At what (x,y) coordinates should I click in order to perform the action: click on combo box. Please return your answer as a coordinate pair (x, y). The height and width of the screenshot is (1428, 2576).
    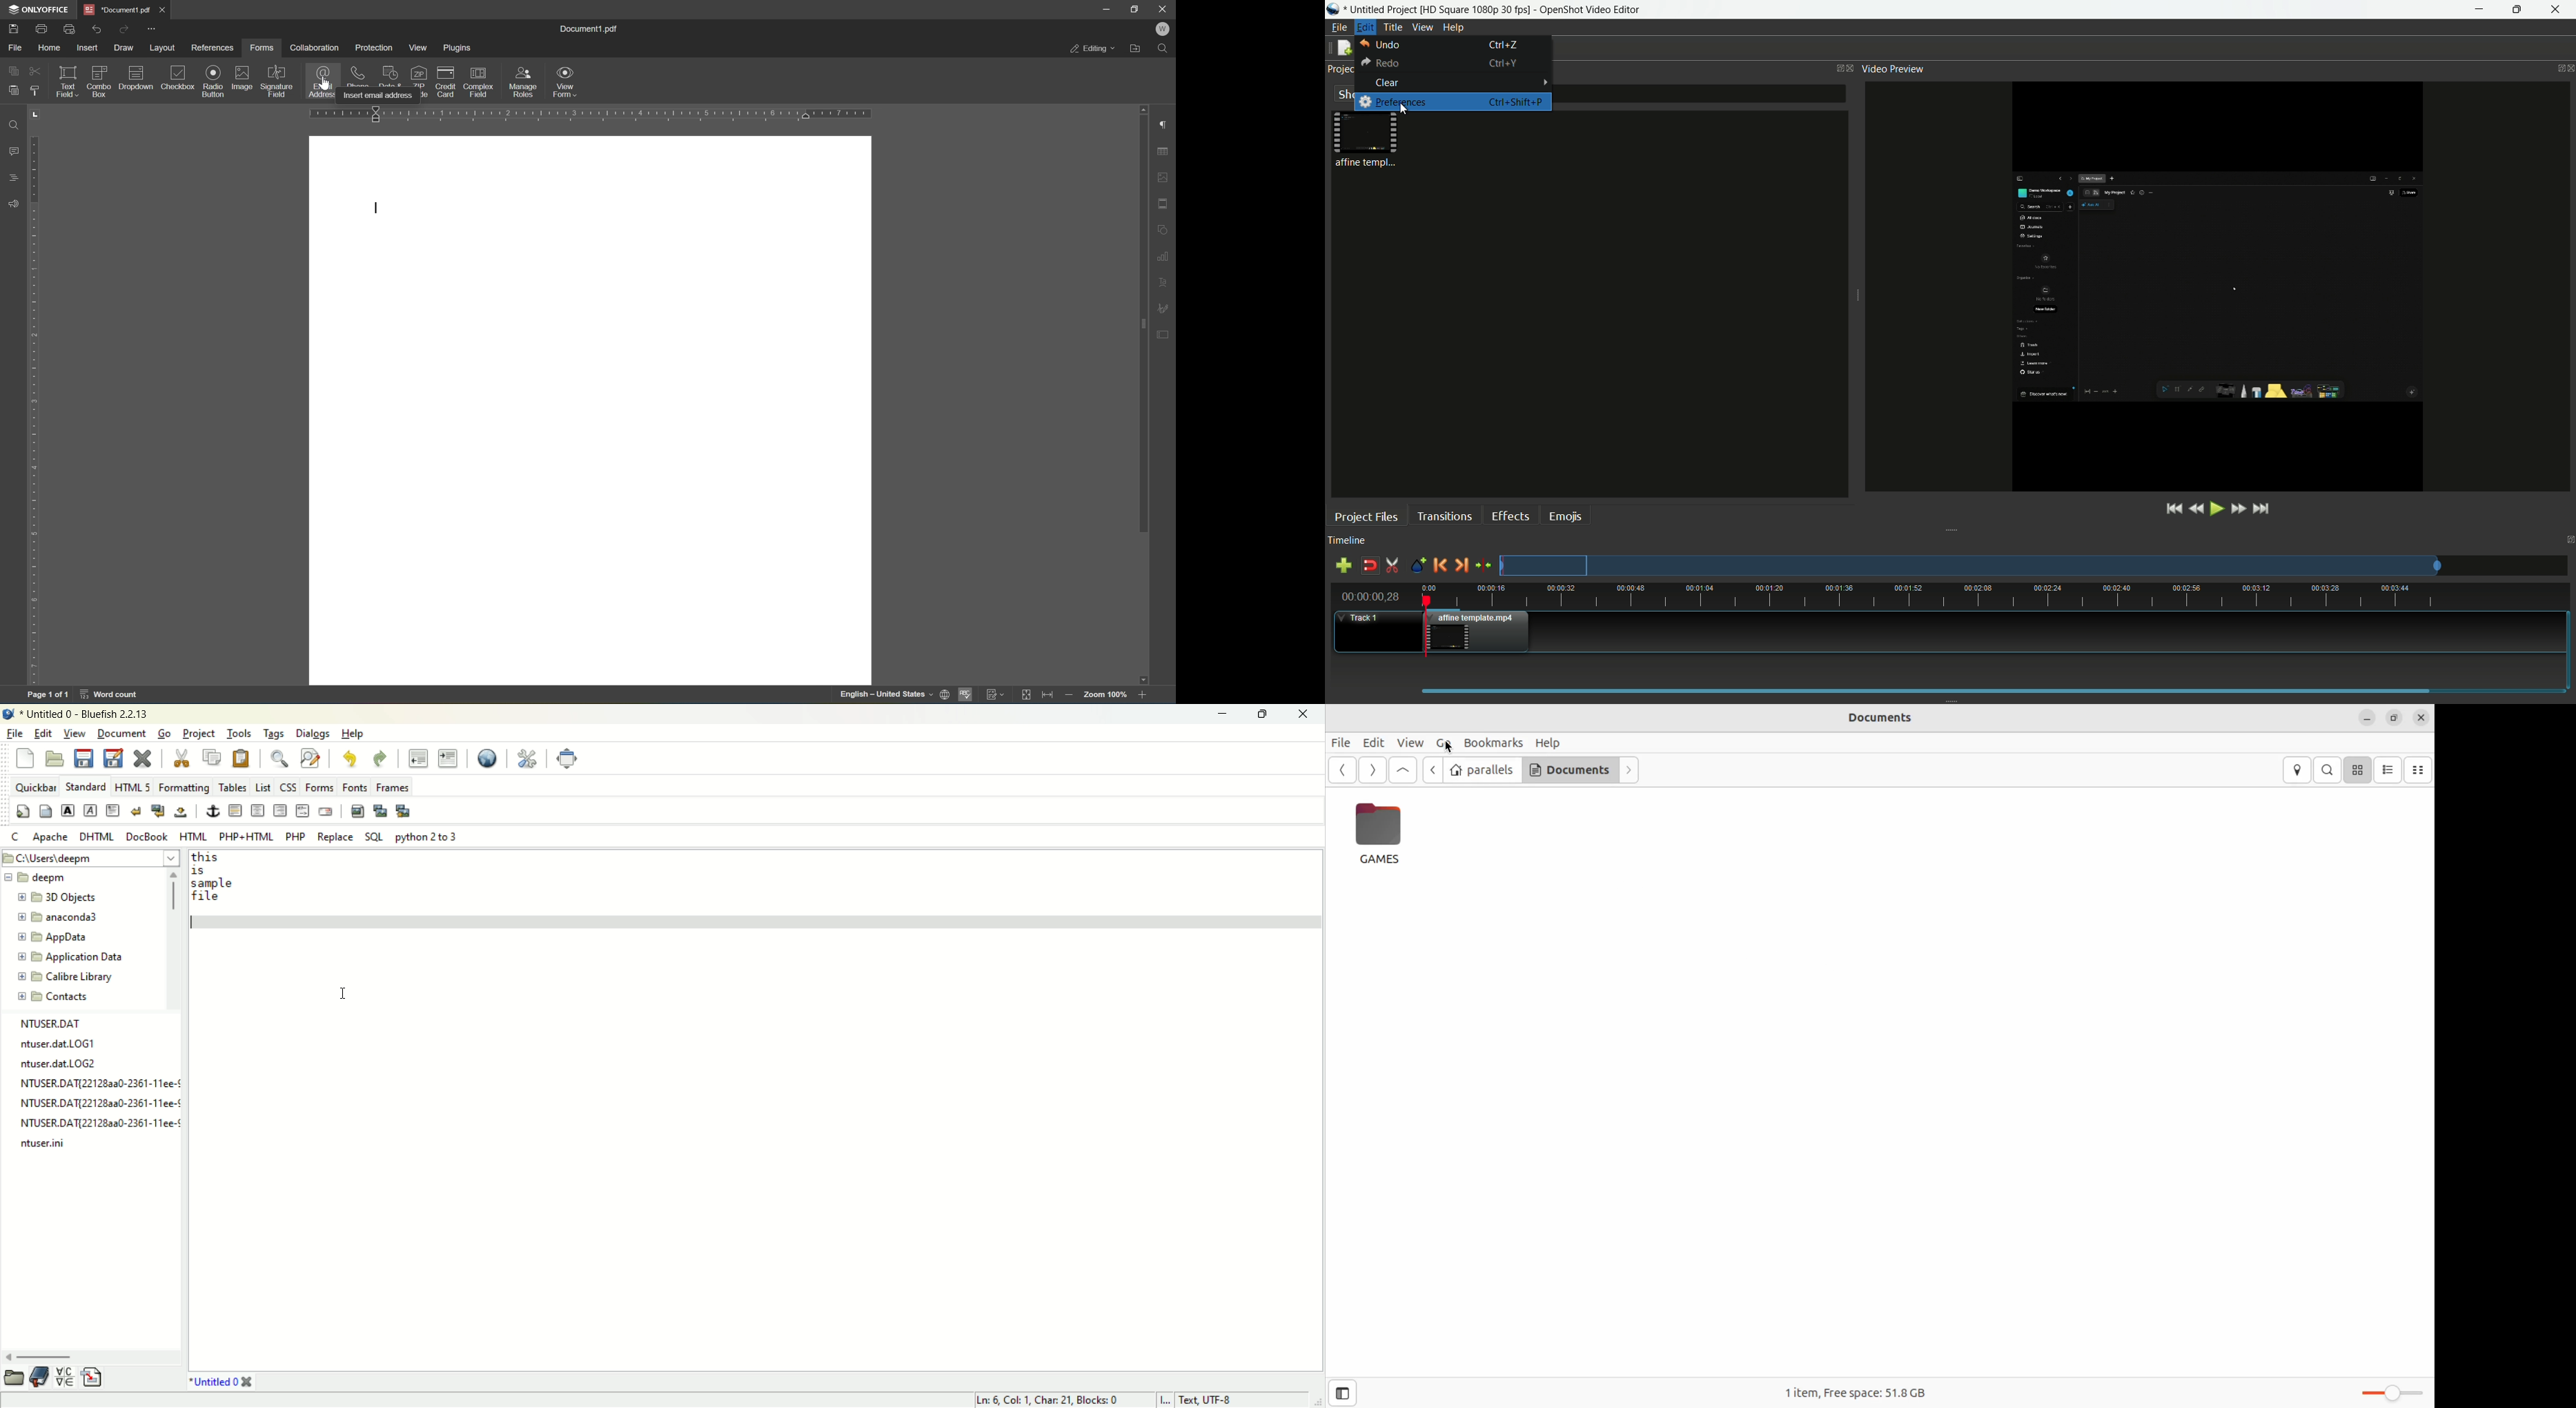
    Looking at the image, I should click on (99, 80).